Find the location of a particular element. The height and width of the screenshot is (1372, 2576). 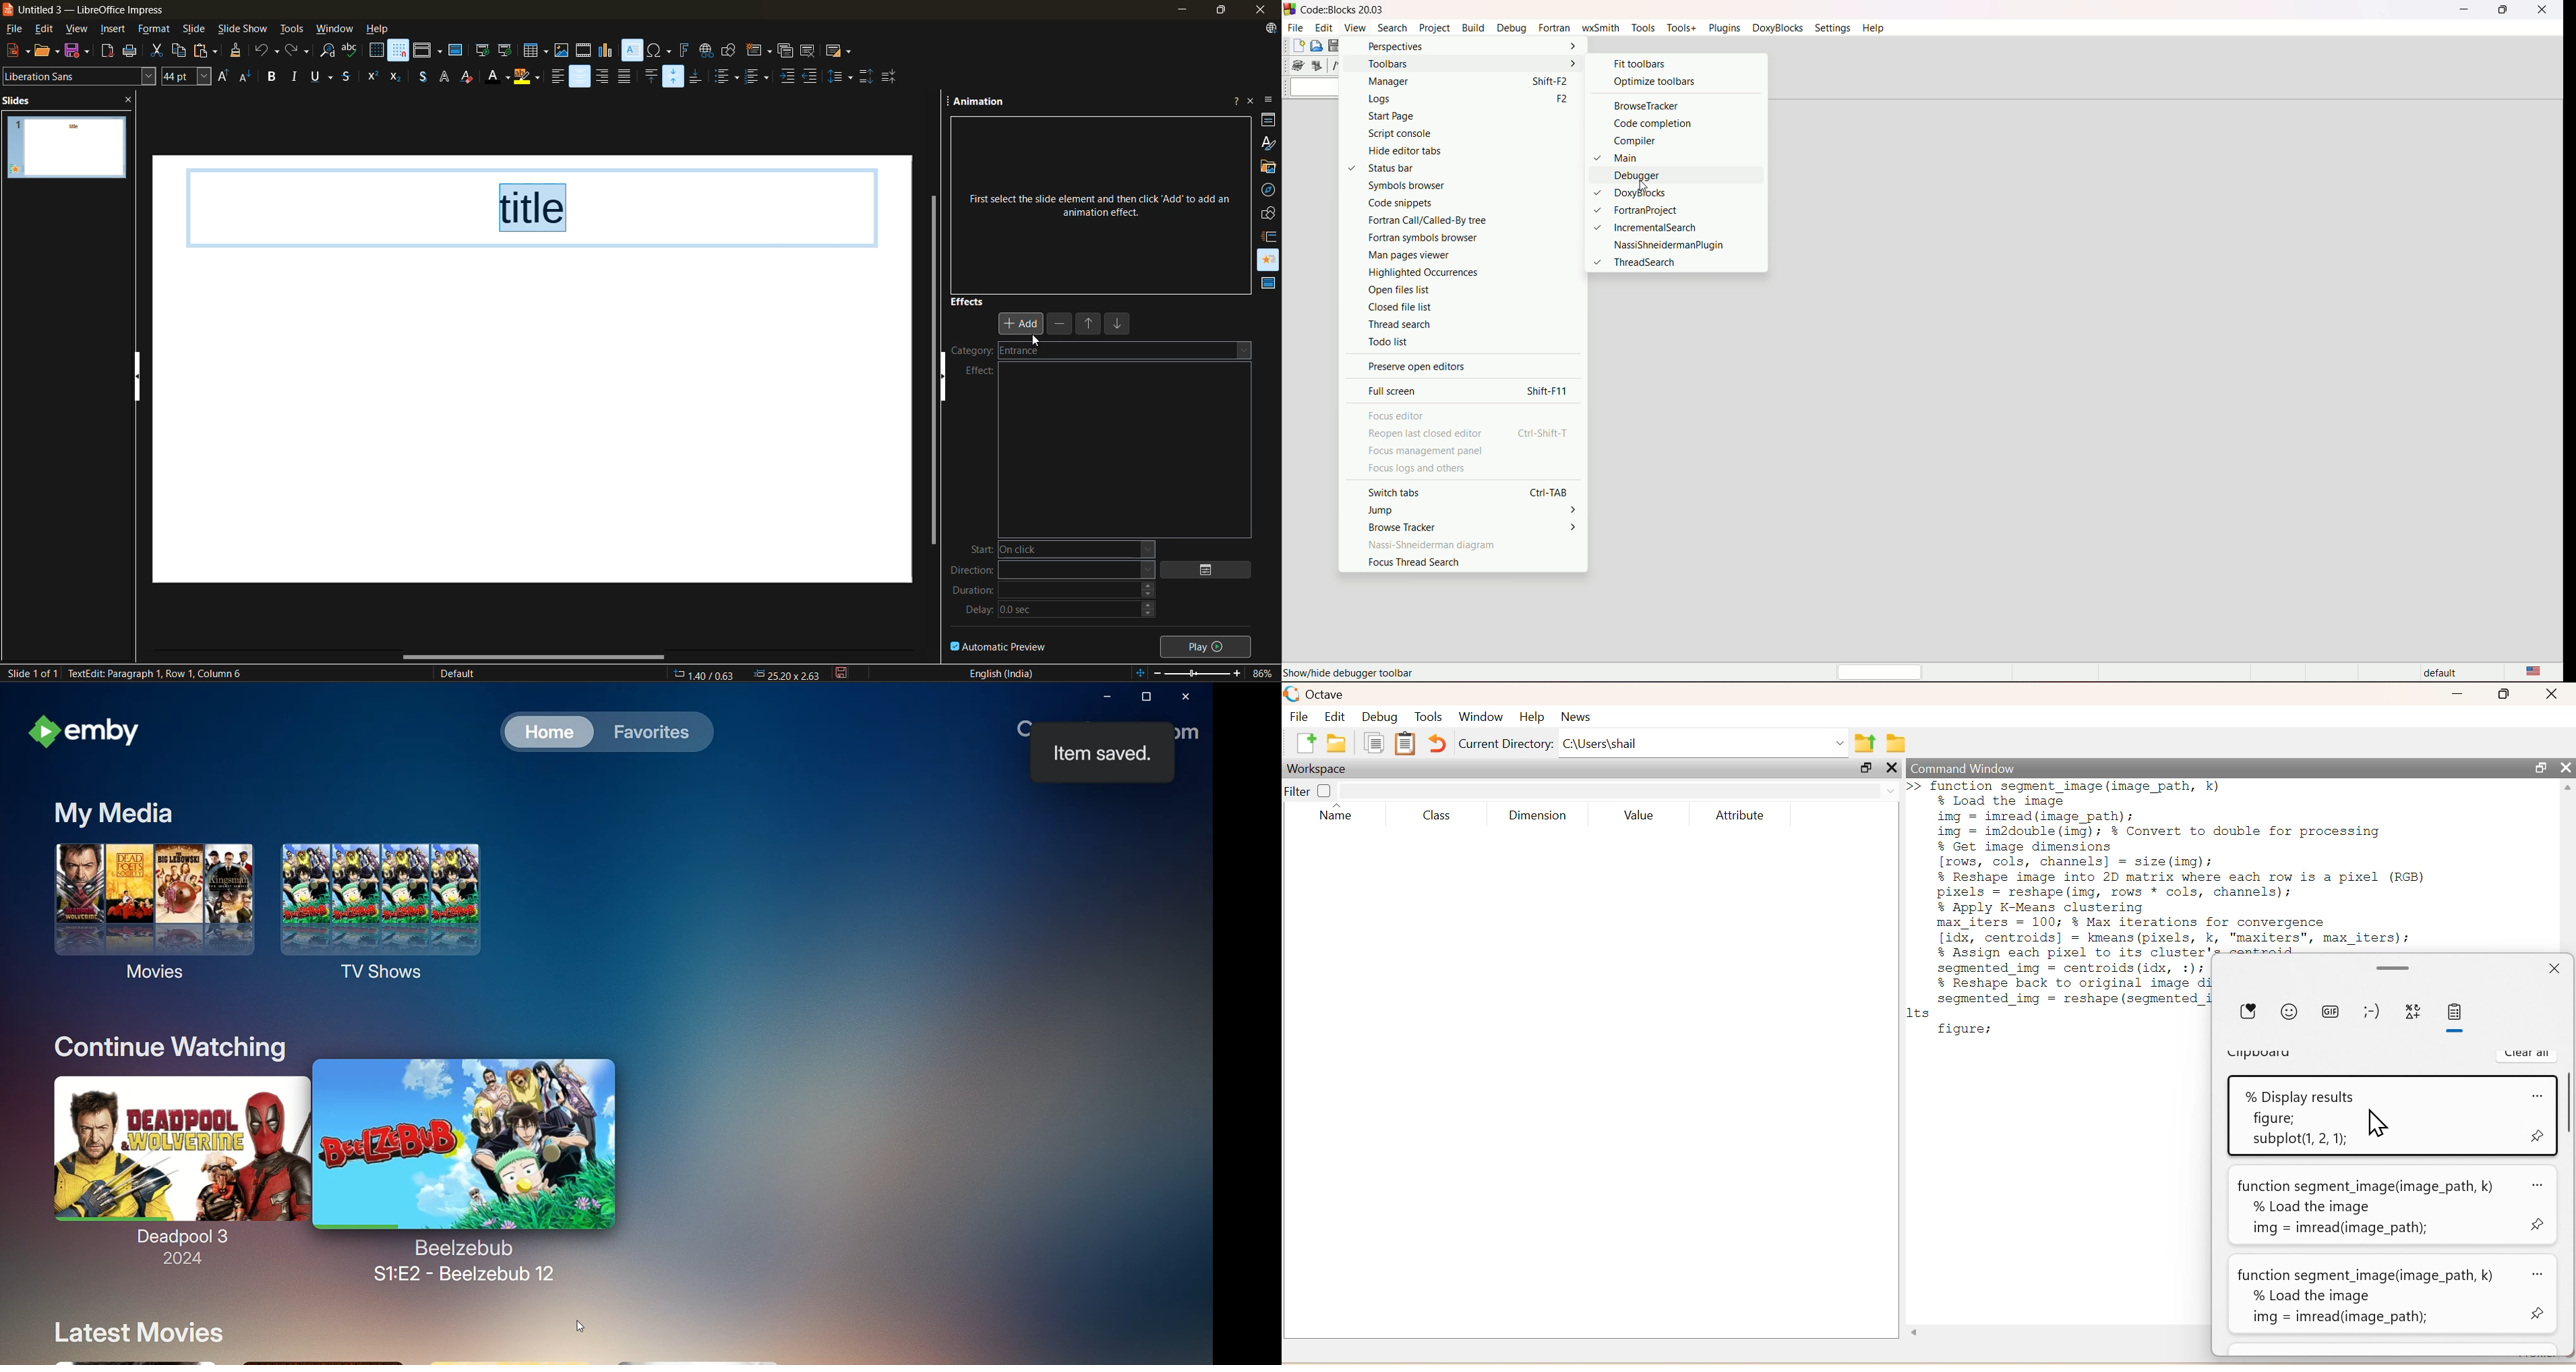

redo is located at coordinates (296, 50).